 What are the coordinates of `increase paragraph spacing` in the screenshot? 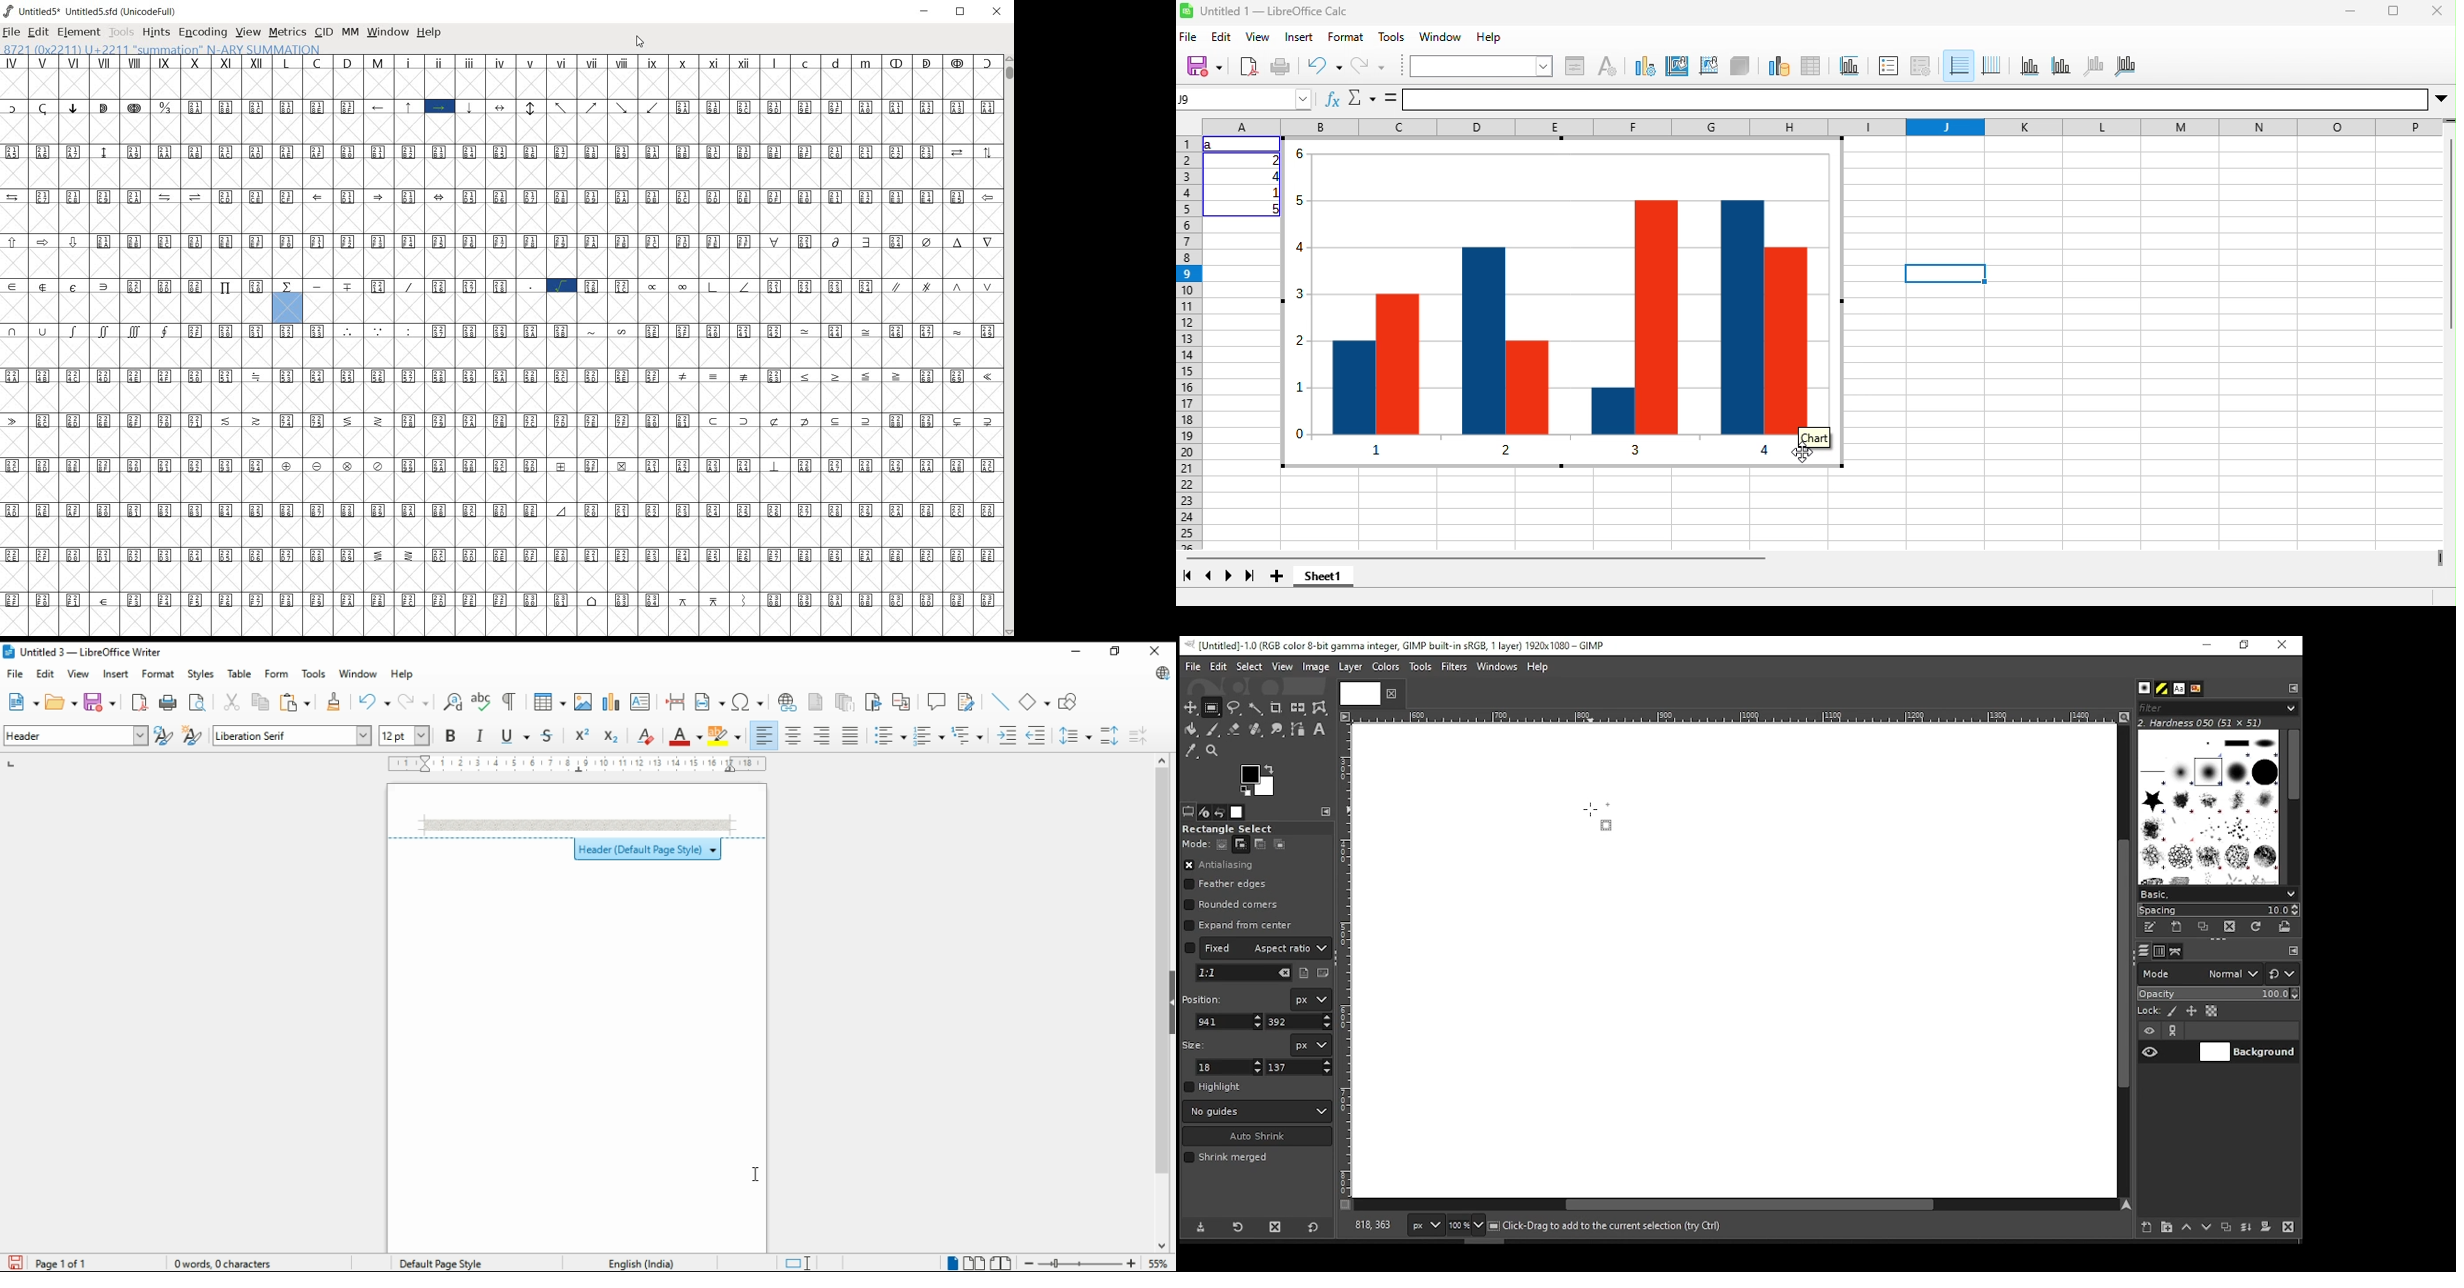 It's located at (1110, 735).